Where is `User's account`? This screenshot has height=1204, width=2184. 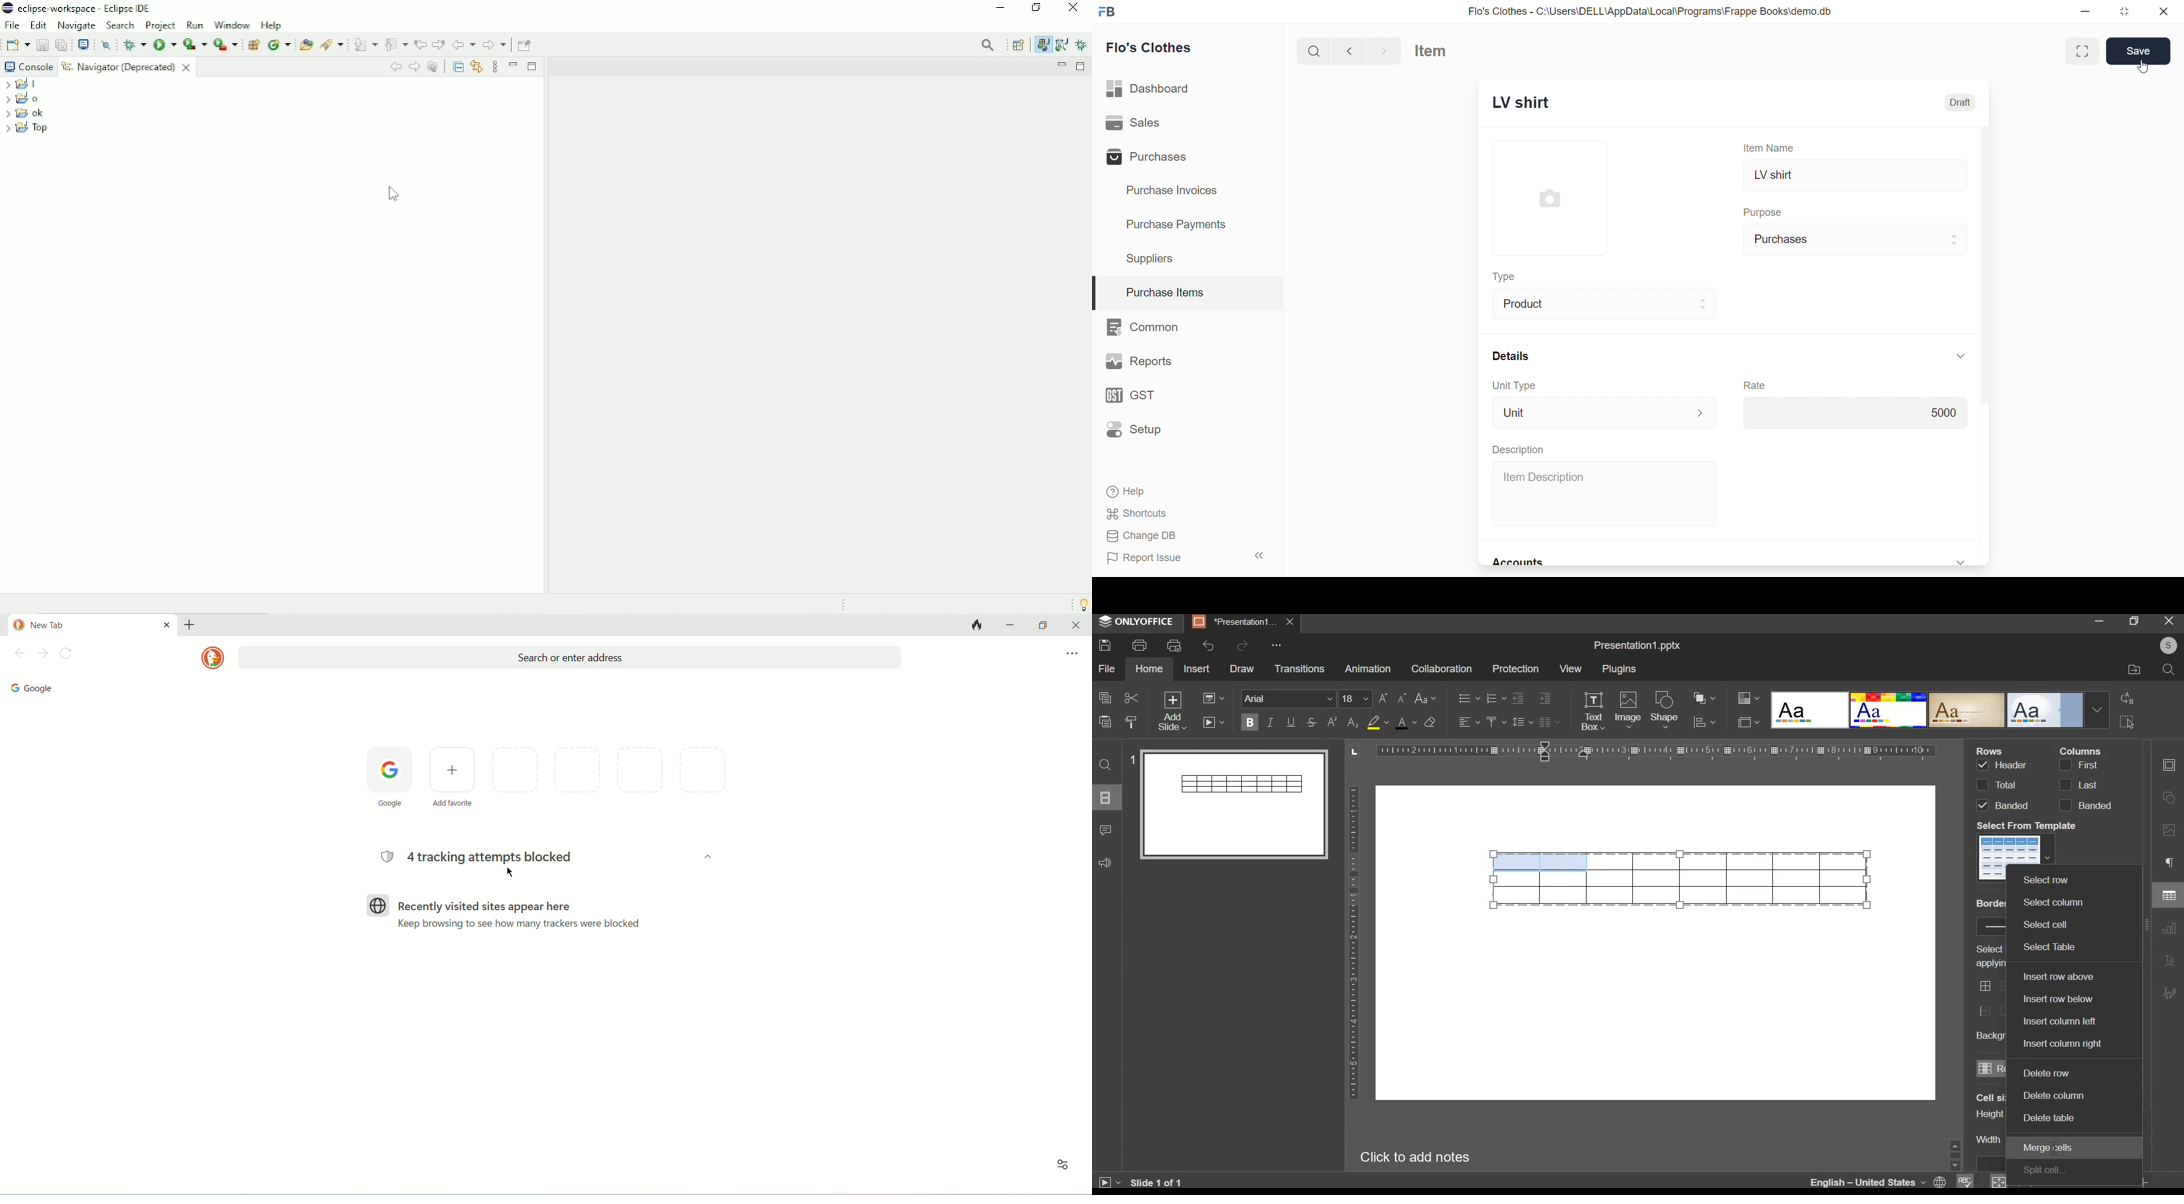
User's account is located at coordinates (2168, 644).